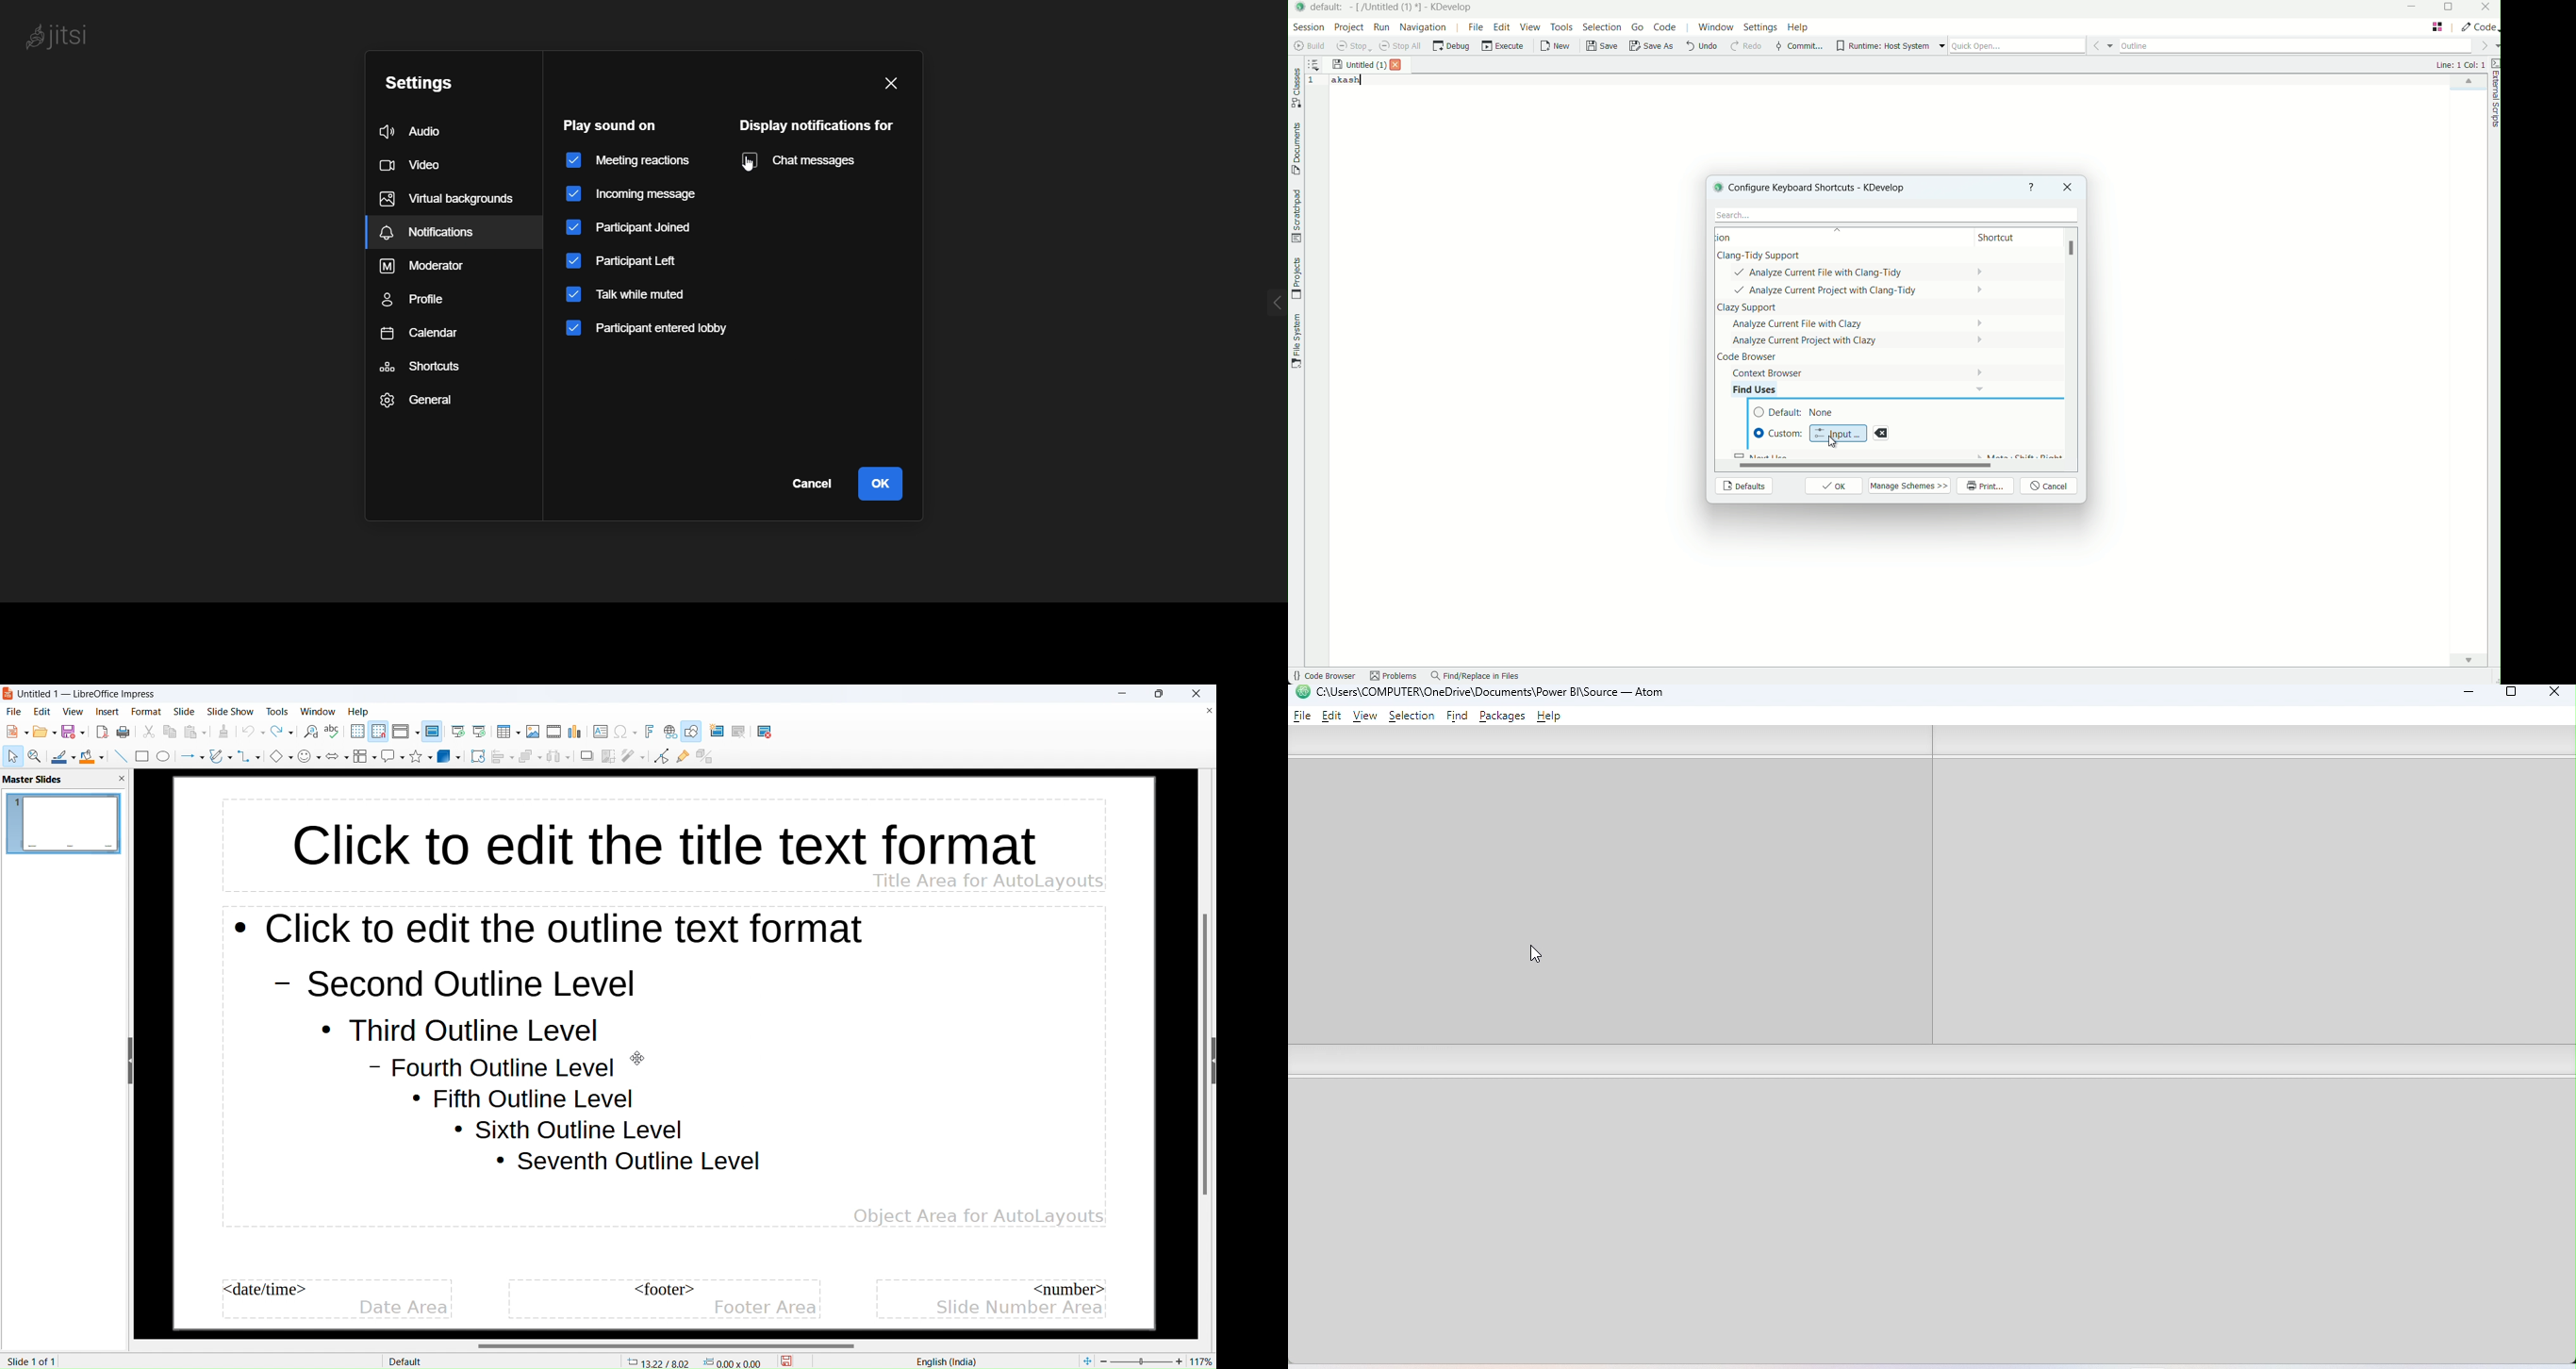 Image resolution: width=2576 pixels, height=1372 pixels. I want to click on close, so click(889, 80).